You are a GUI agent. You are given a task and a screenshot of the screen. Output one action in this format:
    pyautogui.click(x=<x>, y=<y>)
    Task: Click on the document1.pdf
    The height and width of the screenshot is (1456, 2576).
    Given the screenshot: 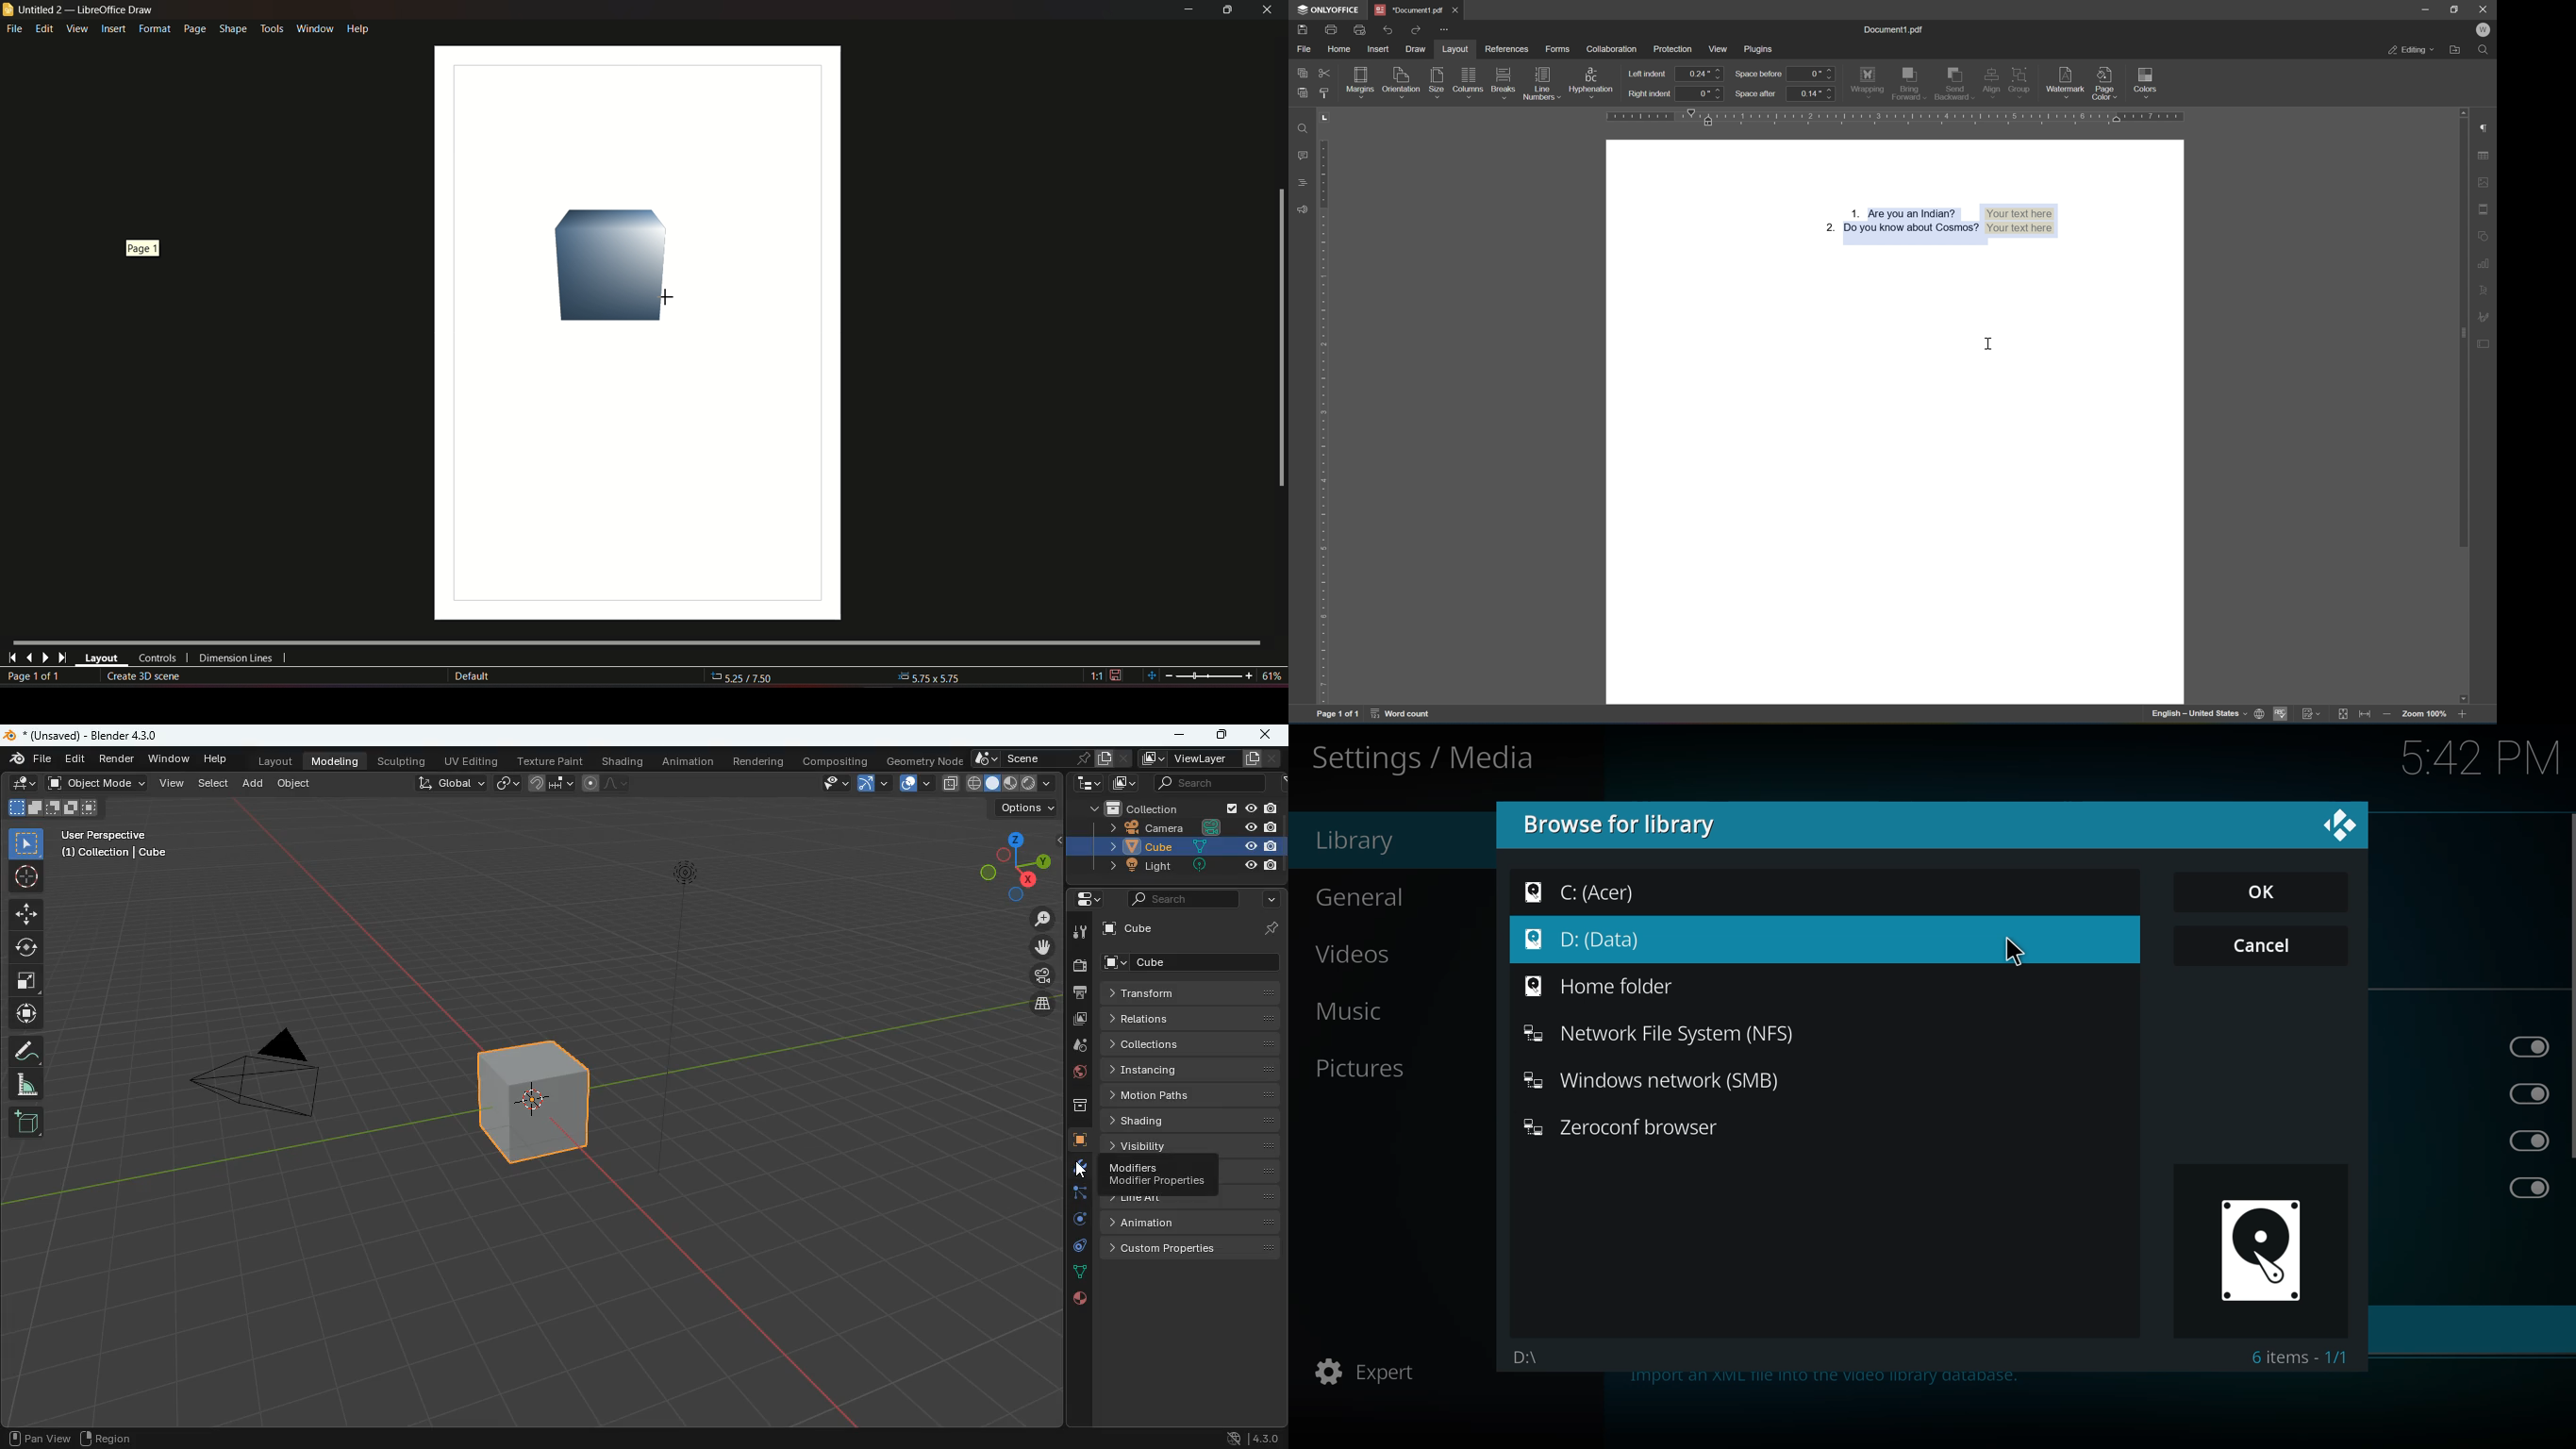 What is the action you would take?
    pyautogui.click(x=1895, y=31)
    